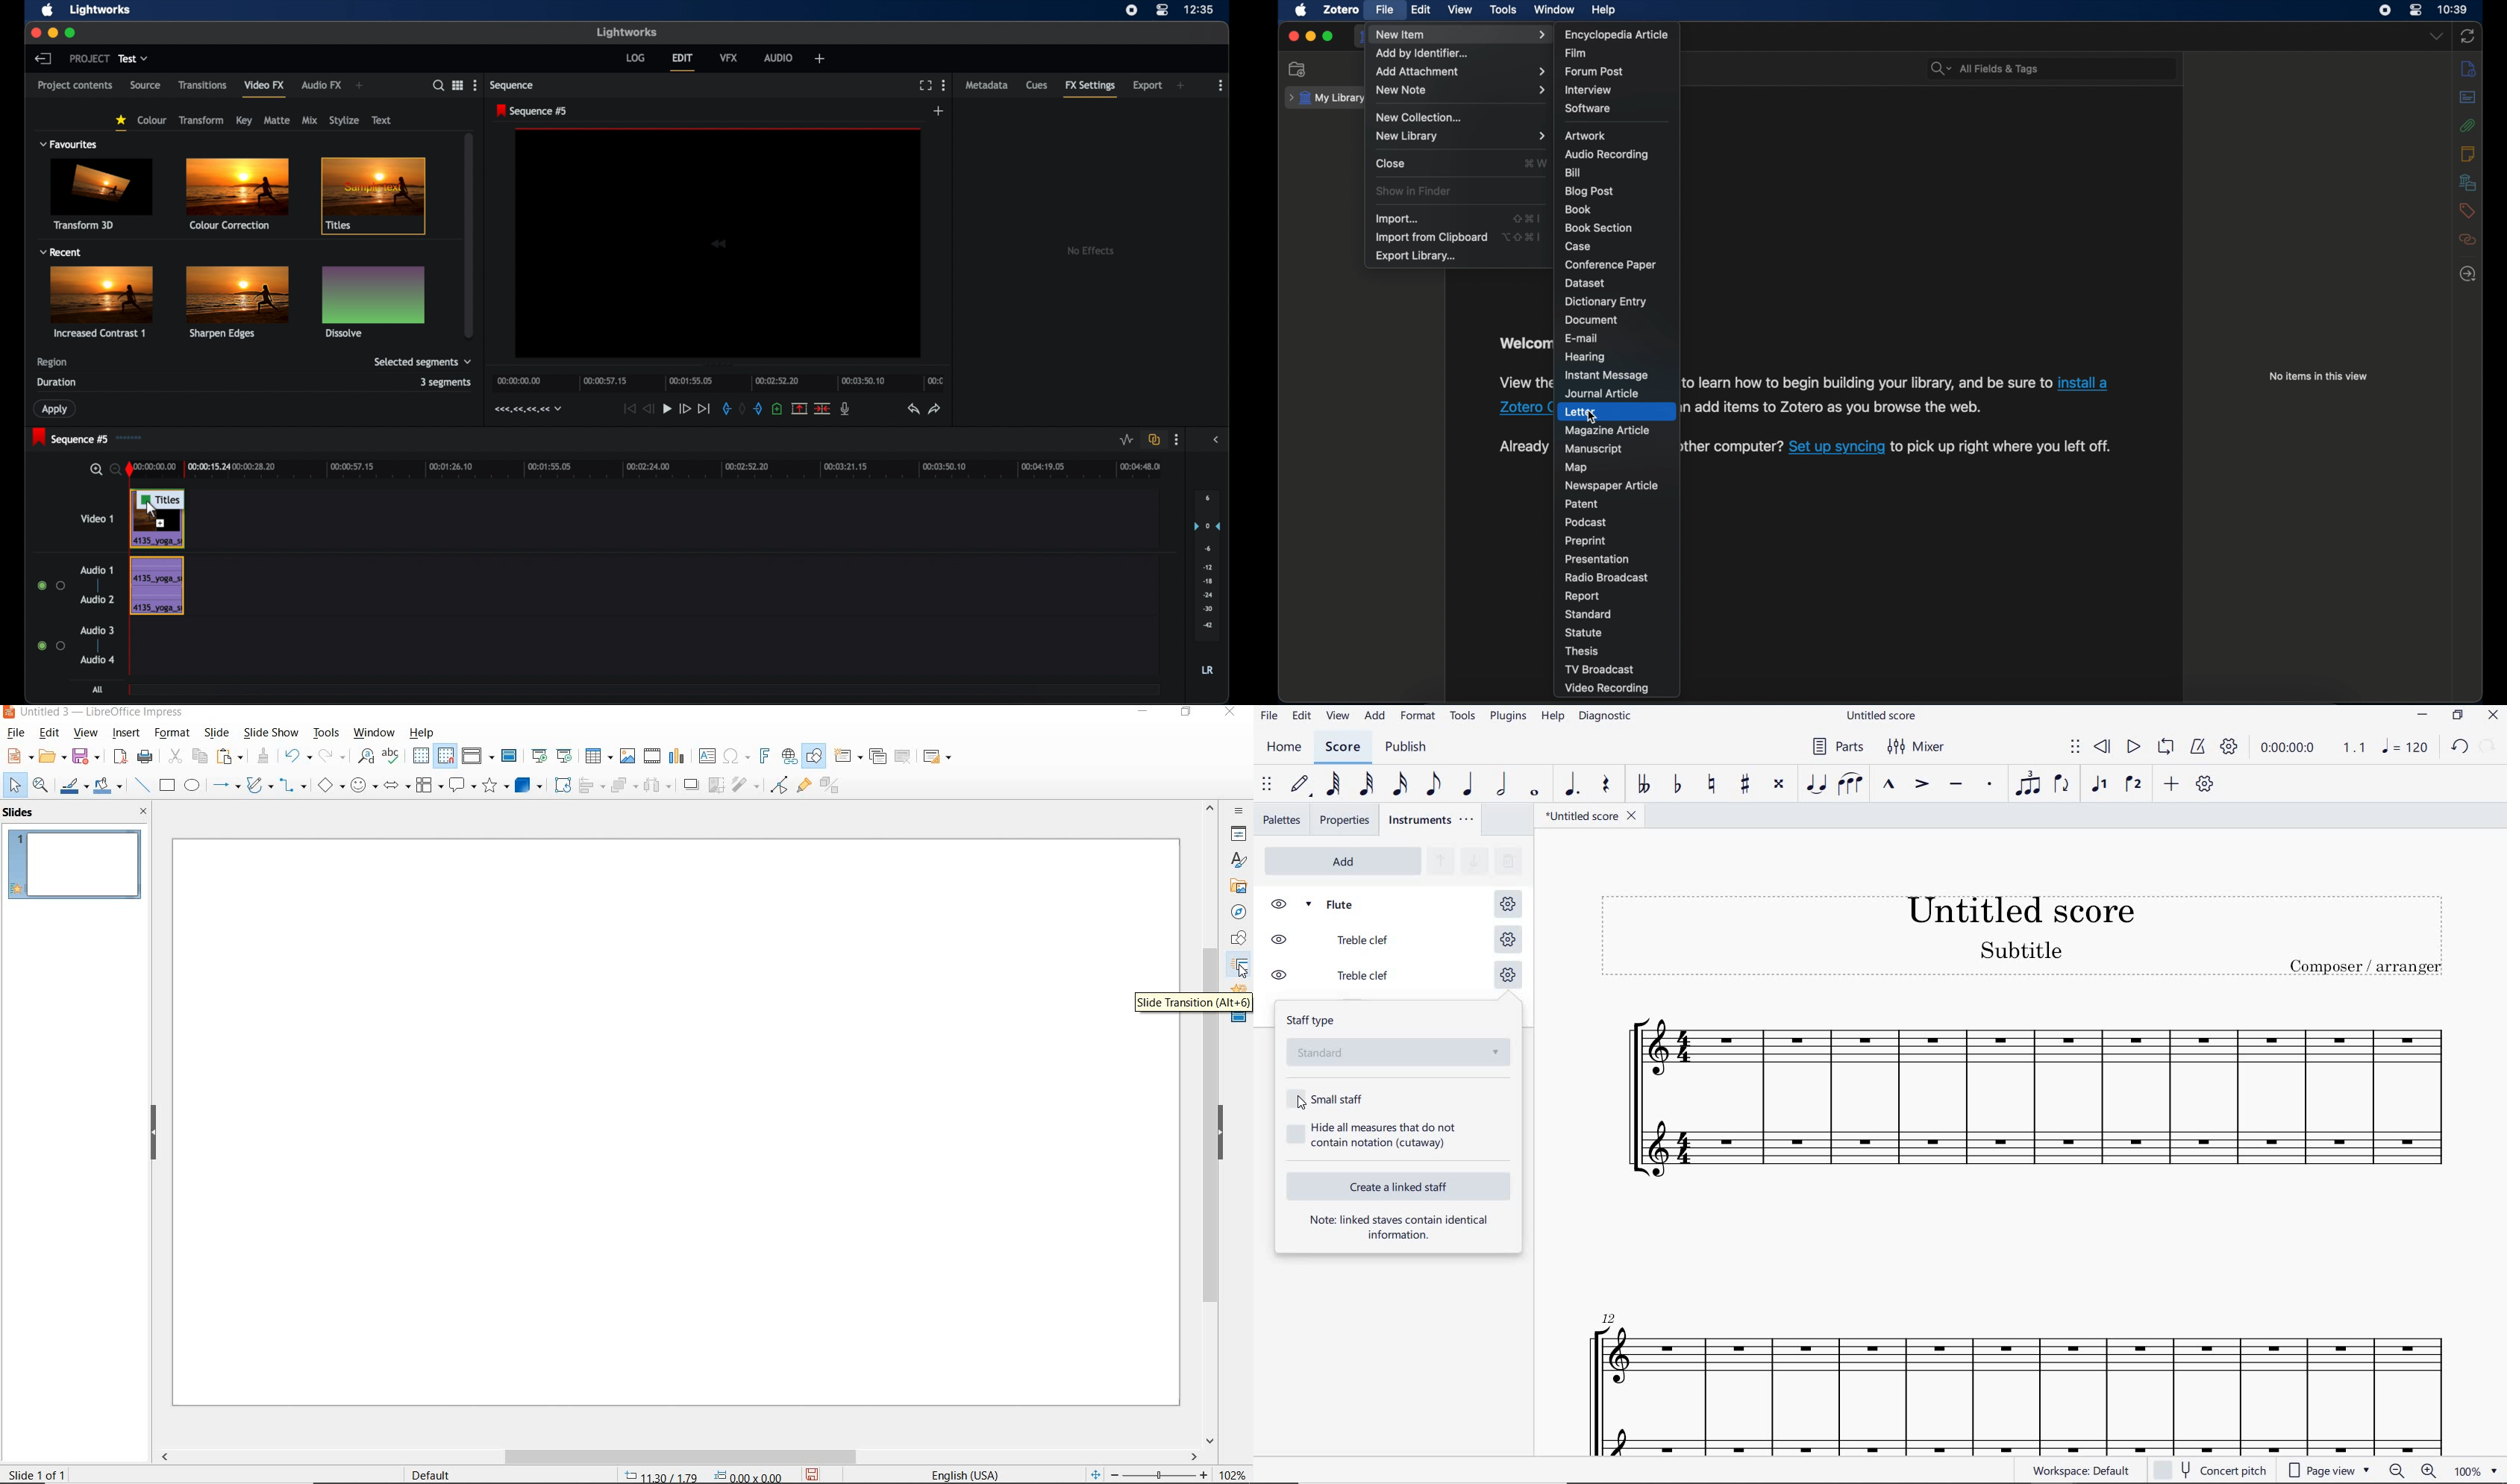 The image size is (2520, 1484). I want to click on transitions, so click(203, 85).